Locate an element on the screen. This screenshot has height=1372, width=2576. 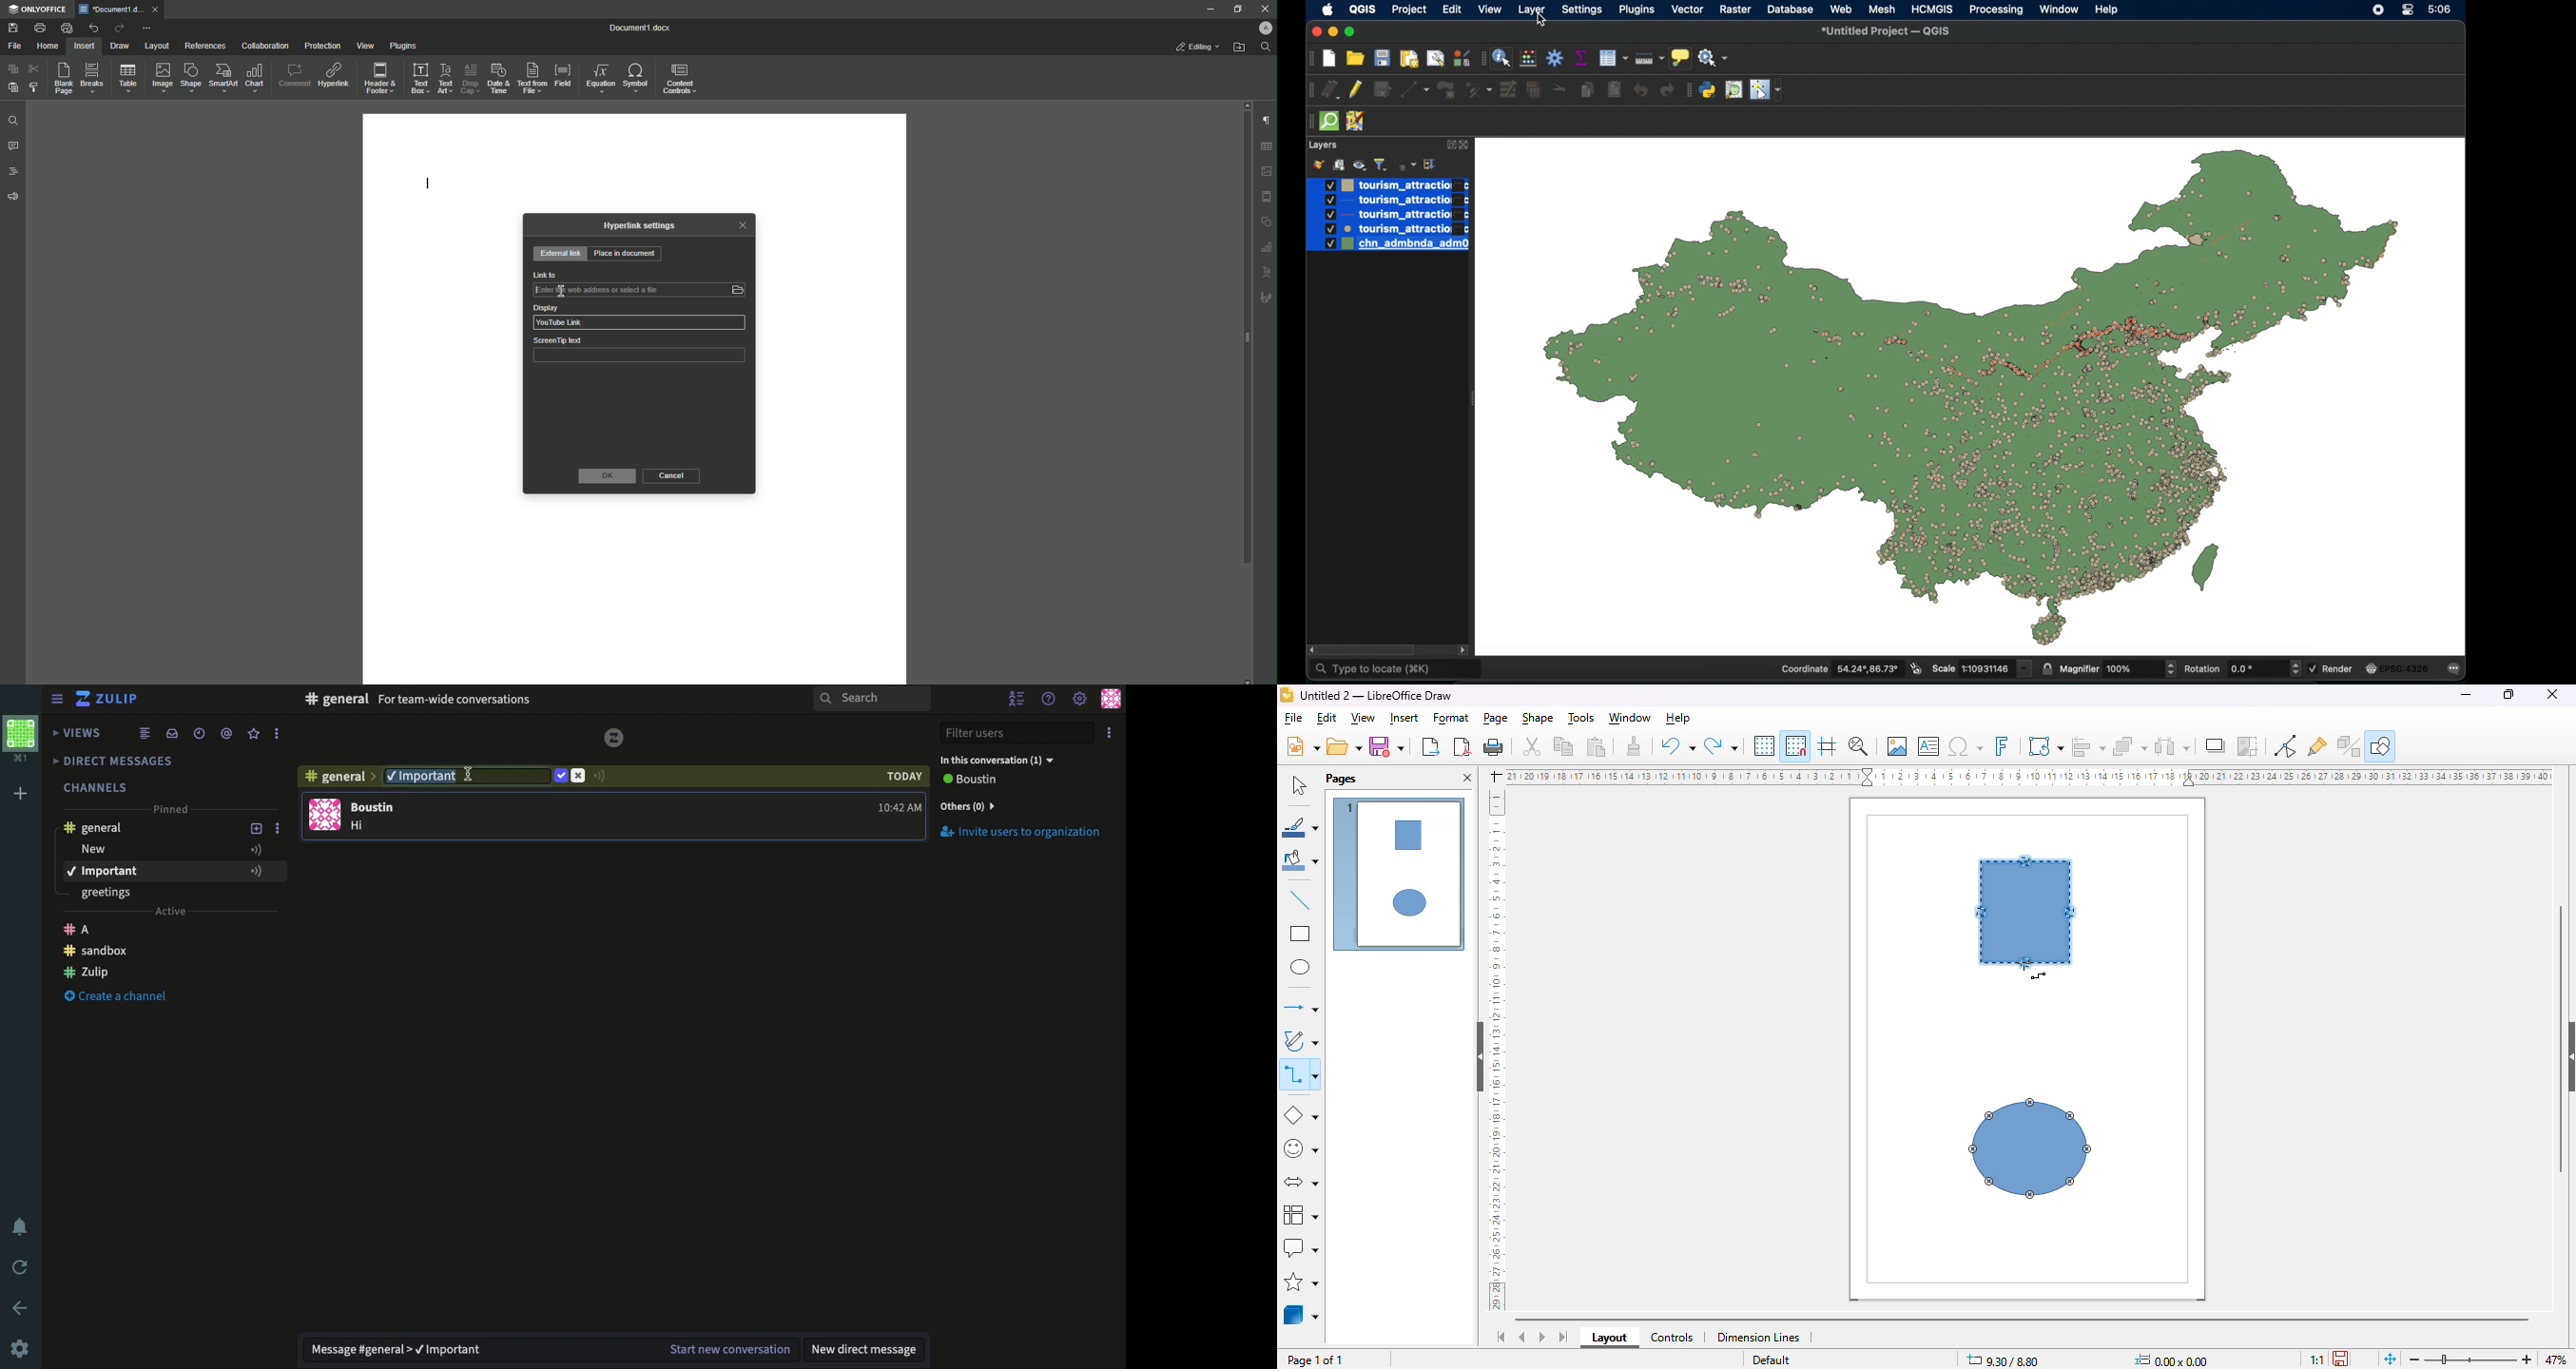
scroll to next sheet is located at coordinates (1542, 1337).